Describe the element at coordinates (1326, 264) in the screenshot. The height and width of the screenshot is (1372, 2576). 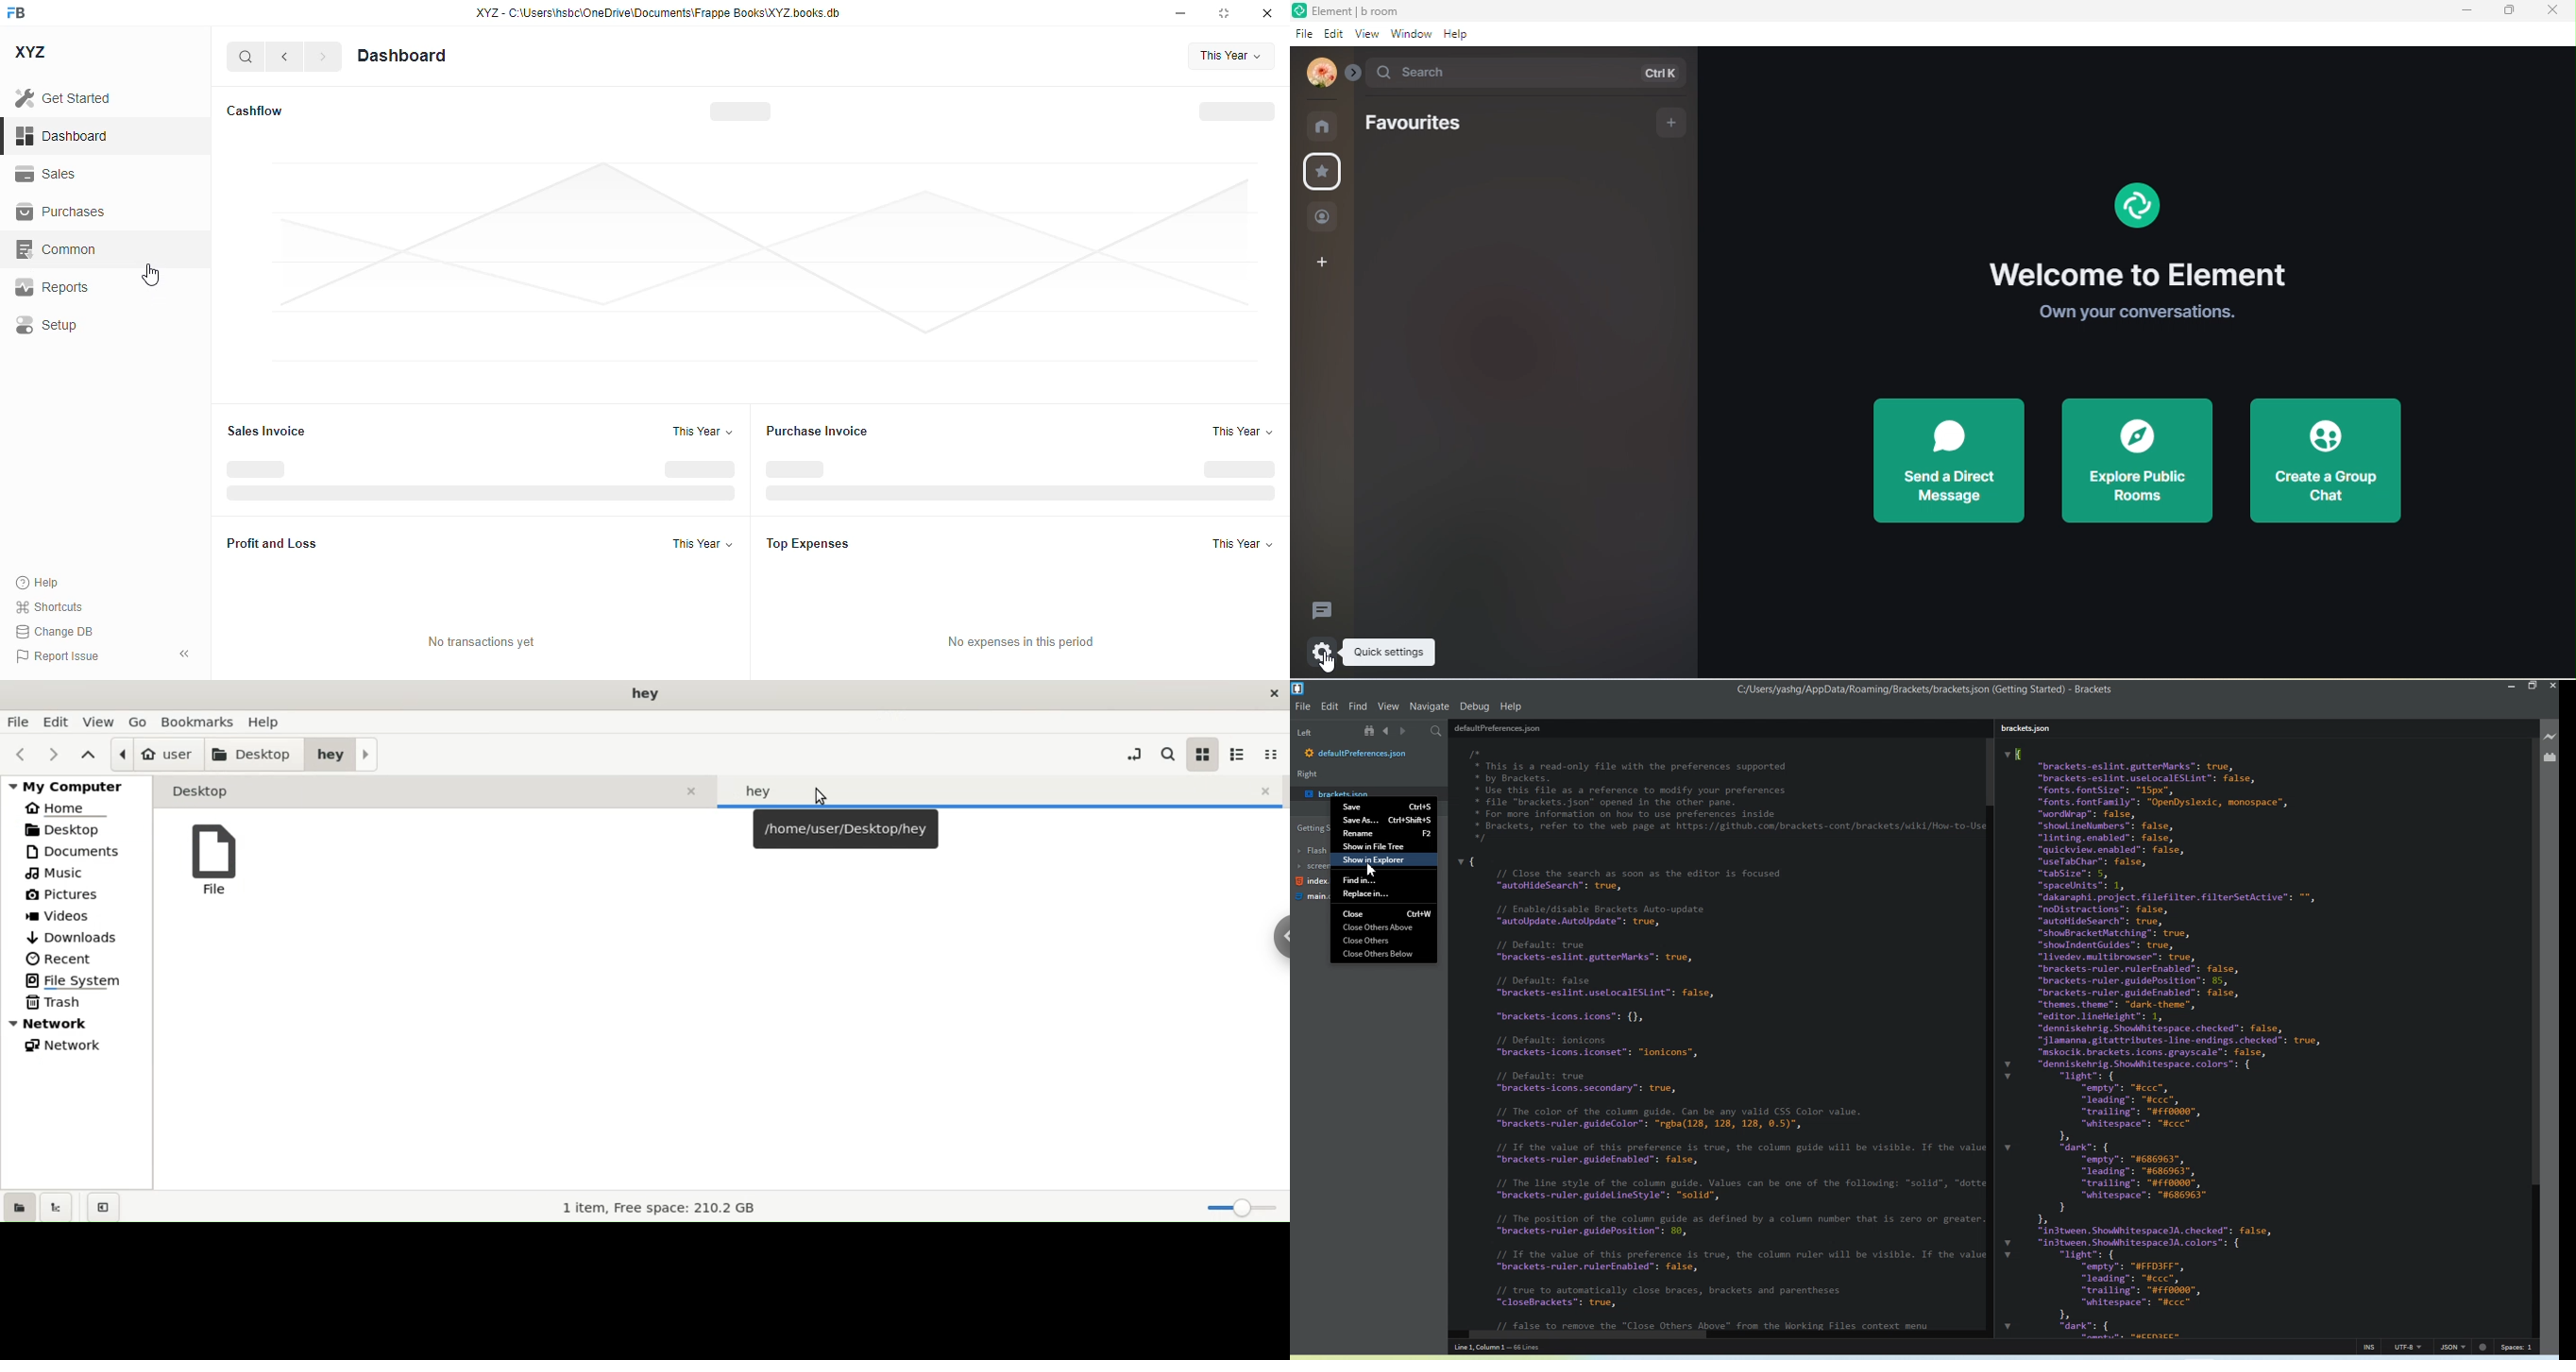
I see `create a space` at that location.